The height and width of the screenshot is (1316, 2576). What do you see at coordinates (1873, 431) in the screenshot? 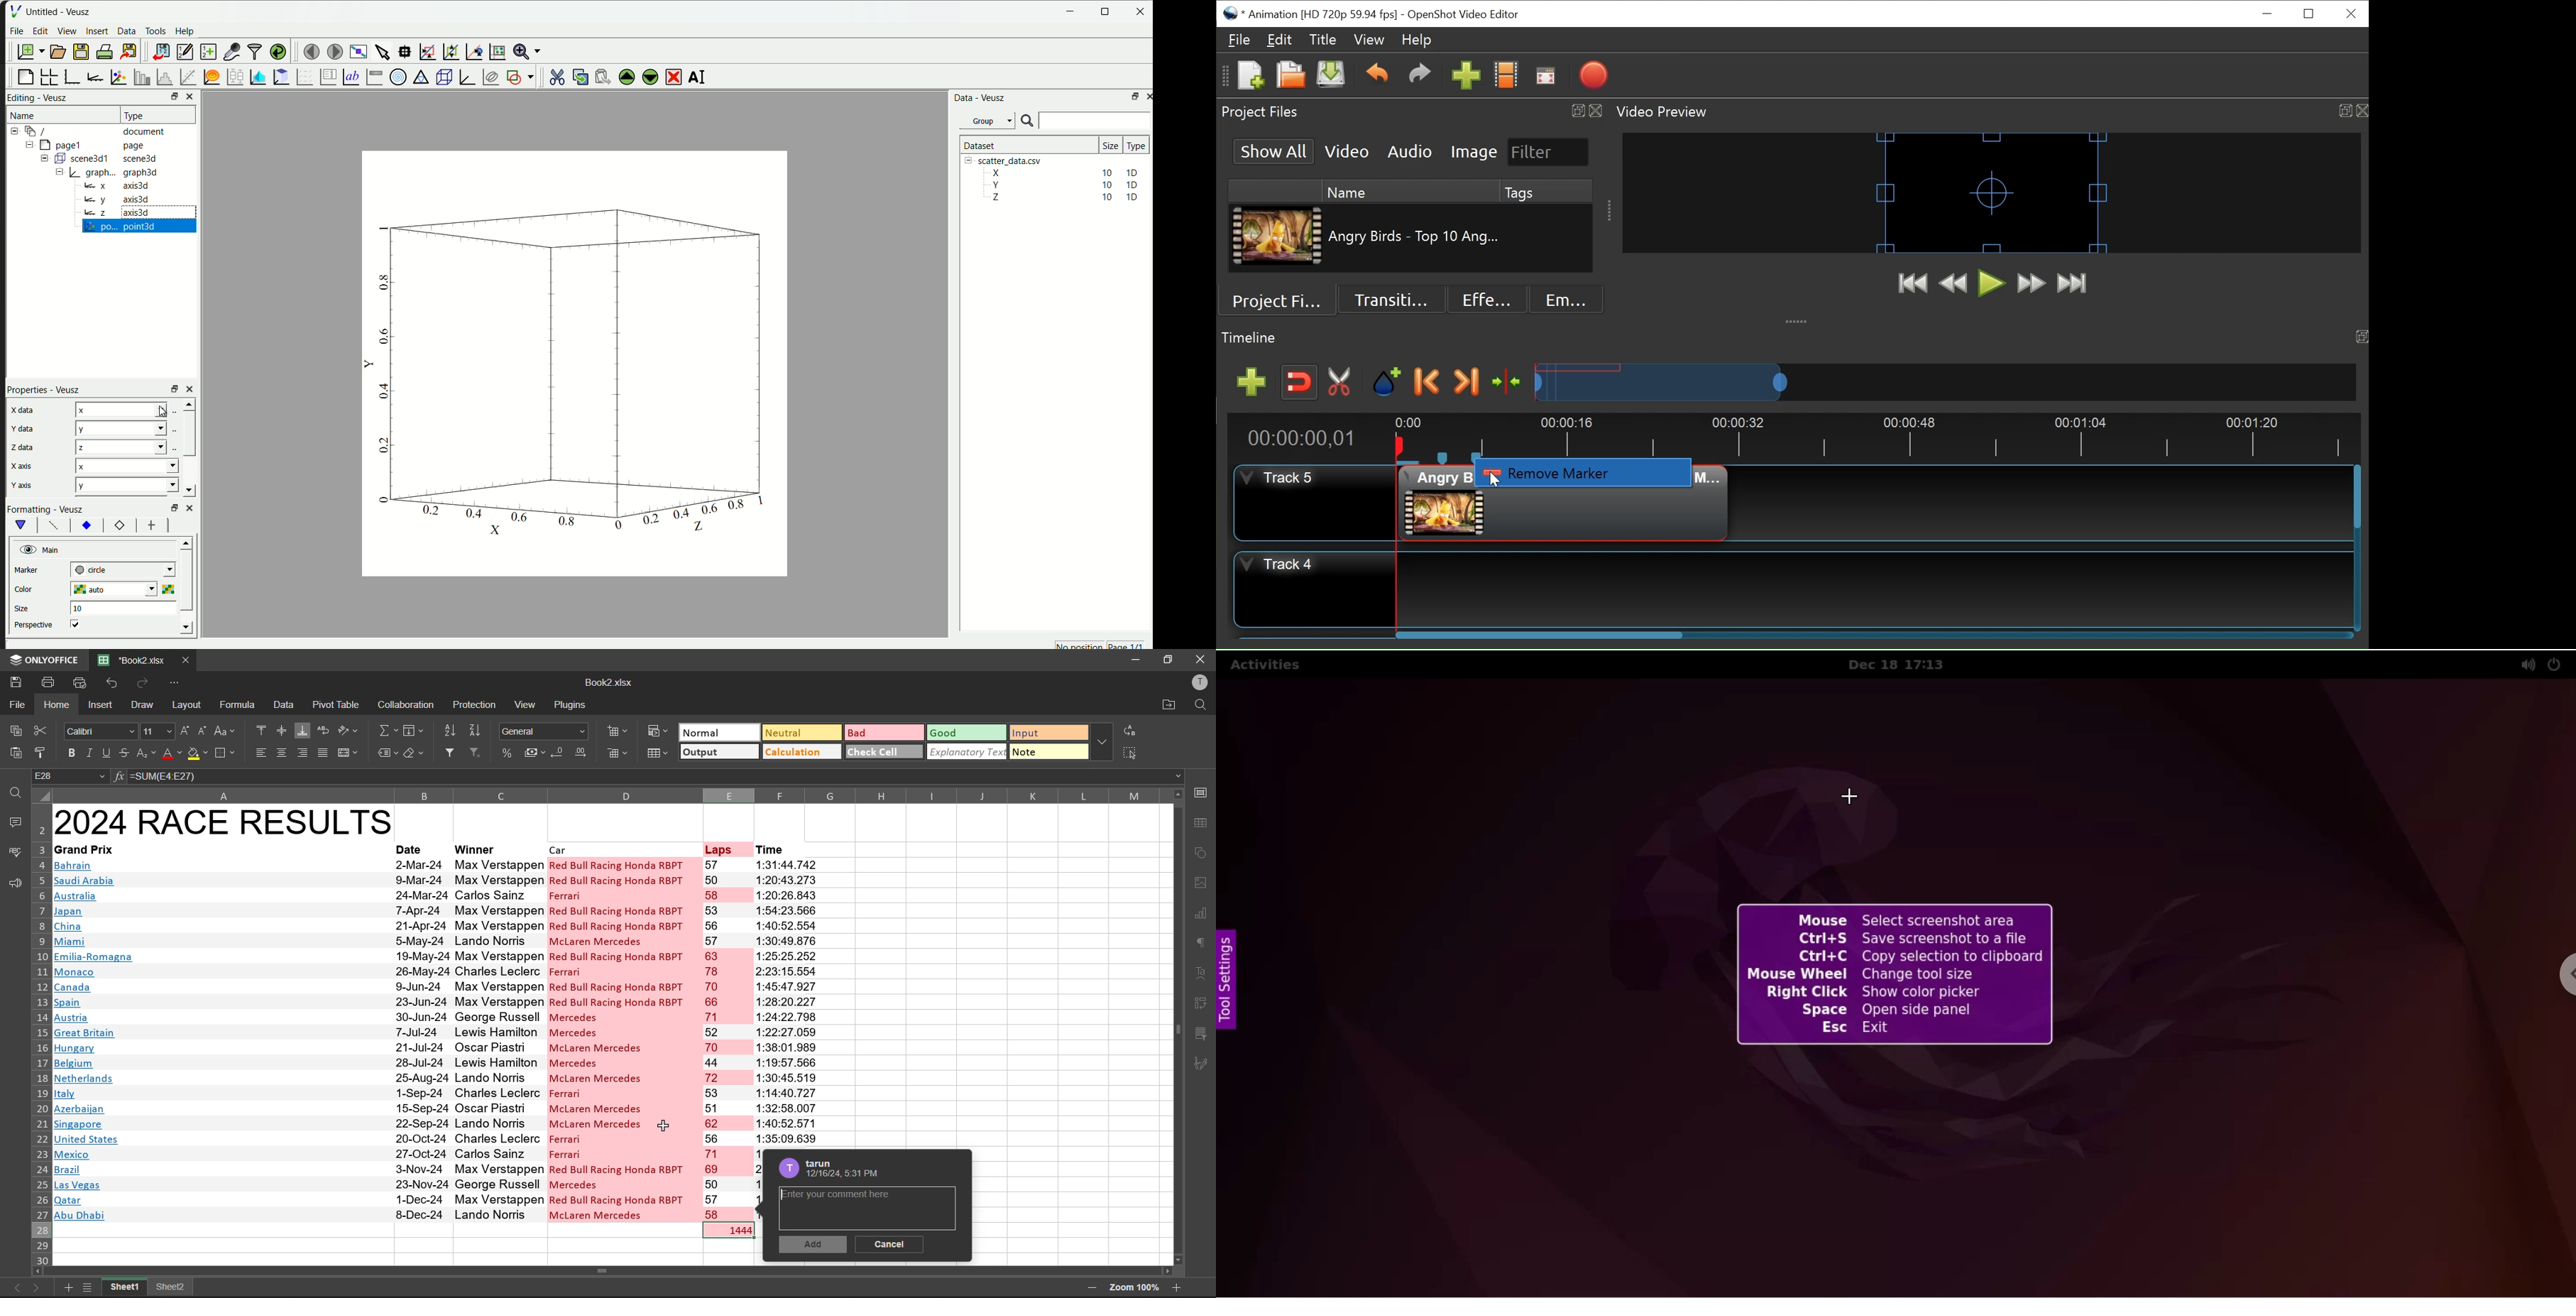
I see `Timeline` at bounding box center [1873, 431].